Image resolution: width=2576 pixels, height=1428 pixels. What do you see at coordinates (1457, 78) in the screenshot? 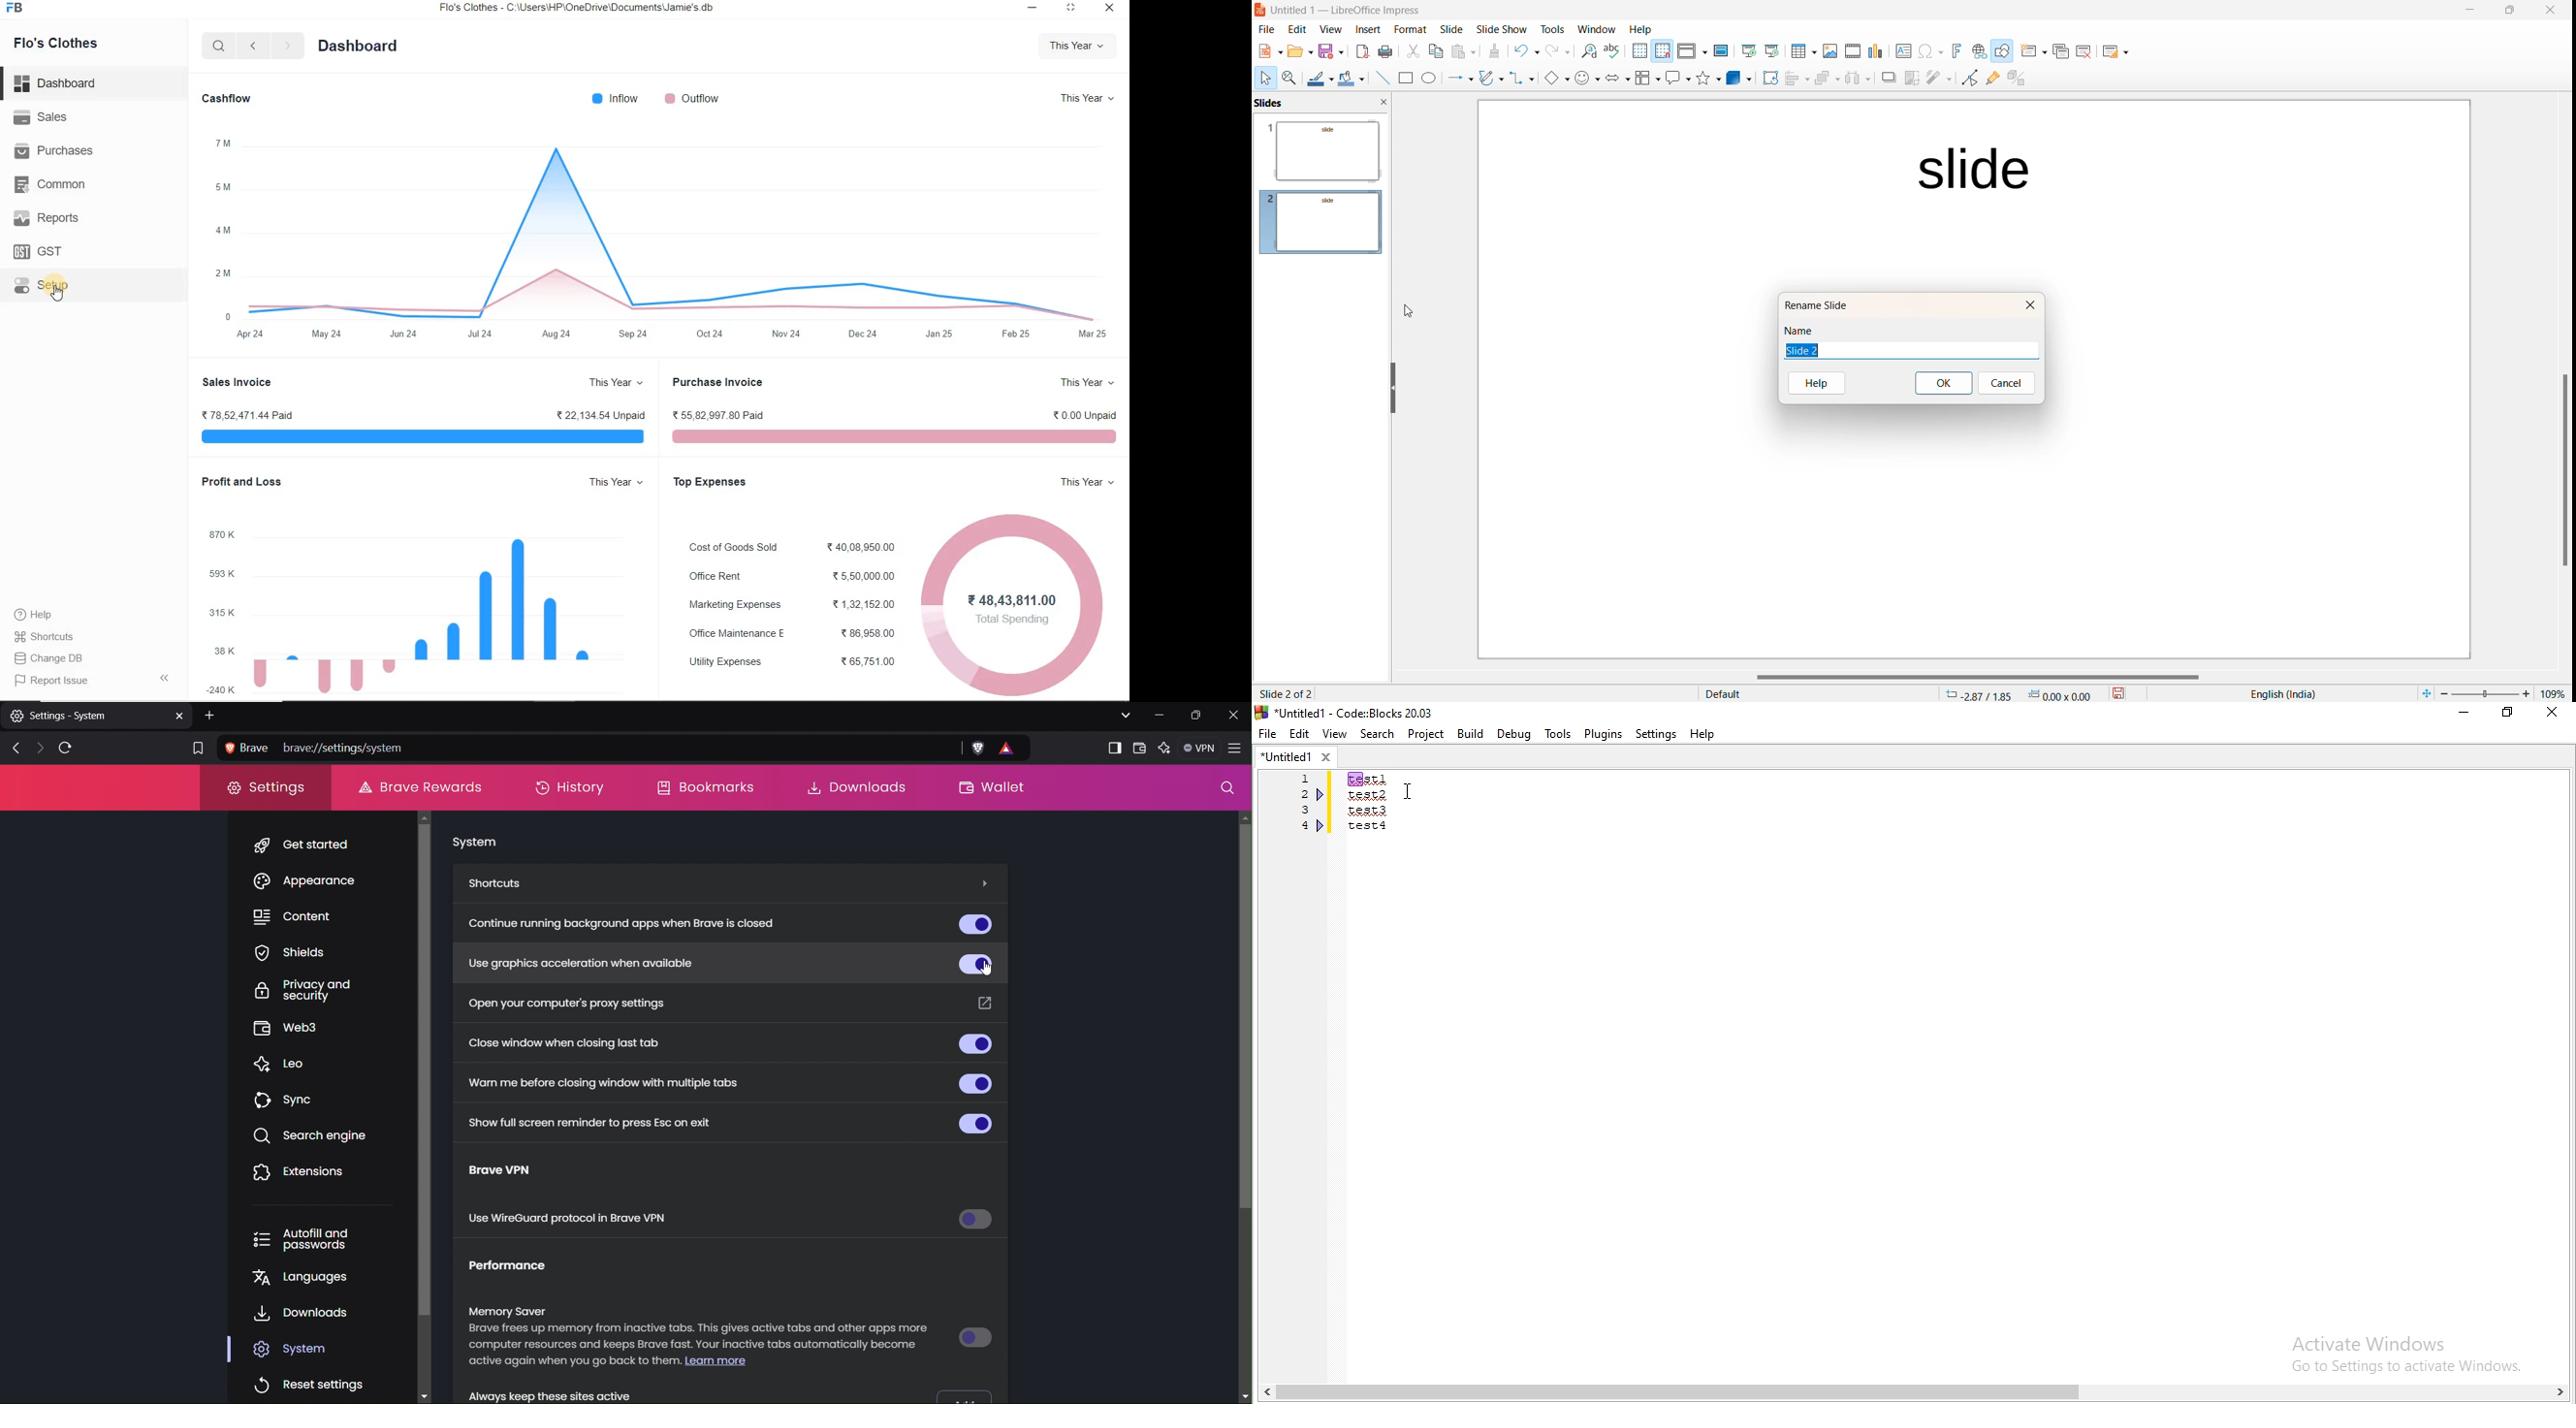
I see `line and arrows` at bounding box center [1457, 78].